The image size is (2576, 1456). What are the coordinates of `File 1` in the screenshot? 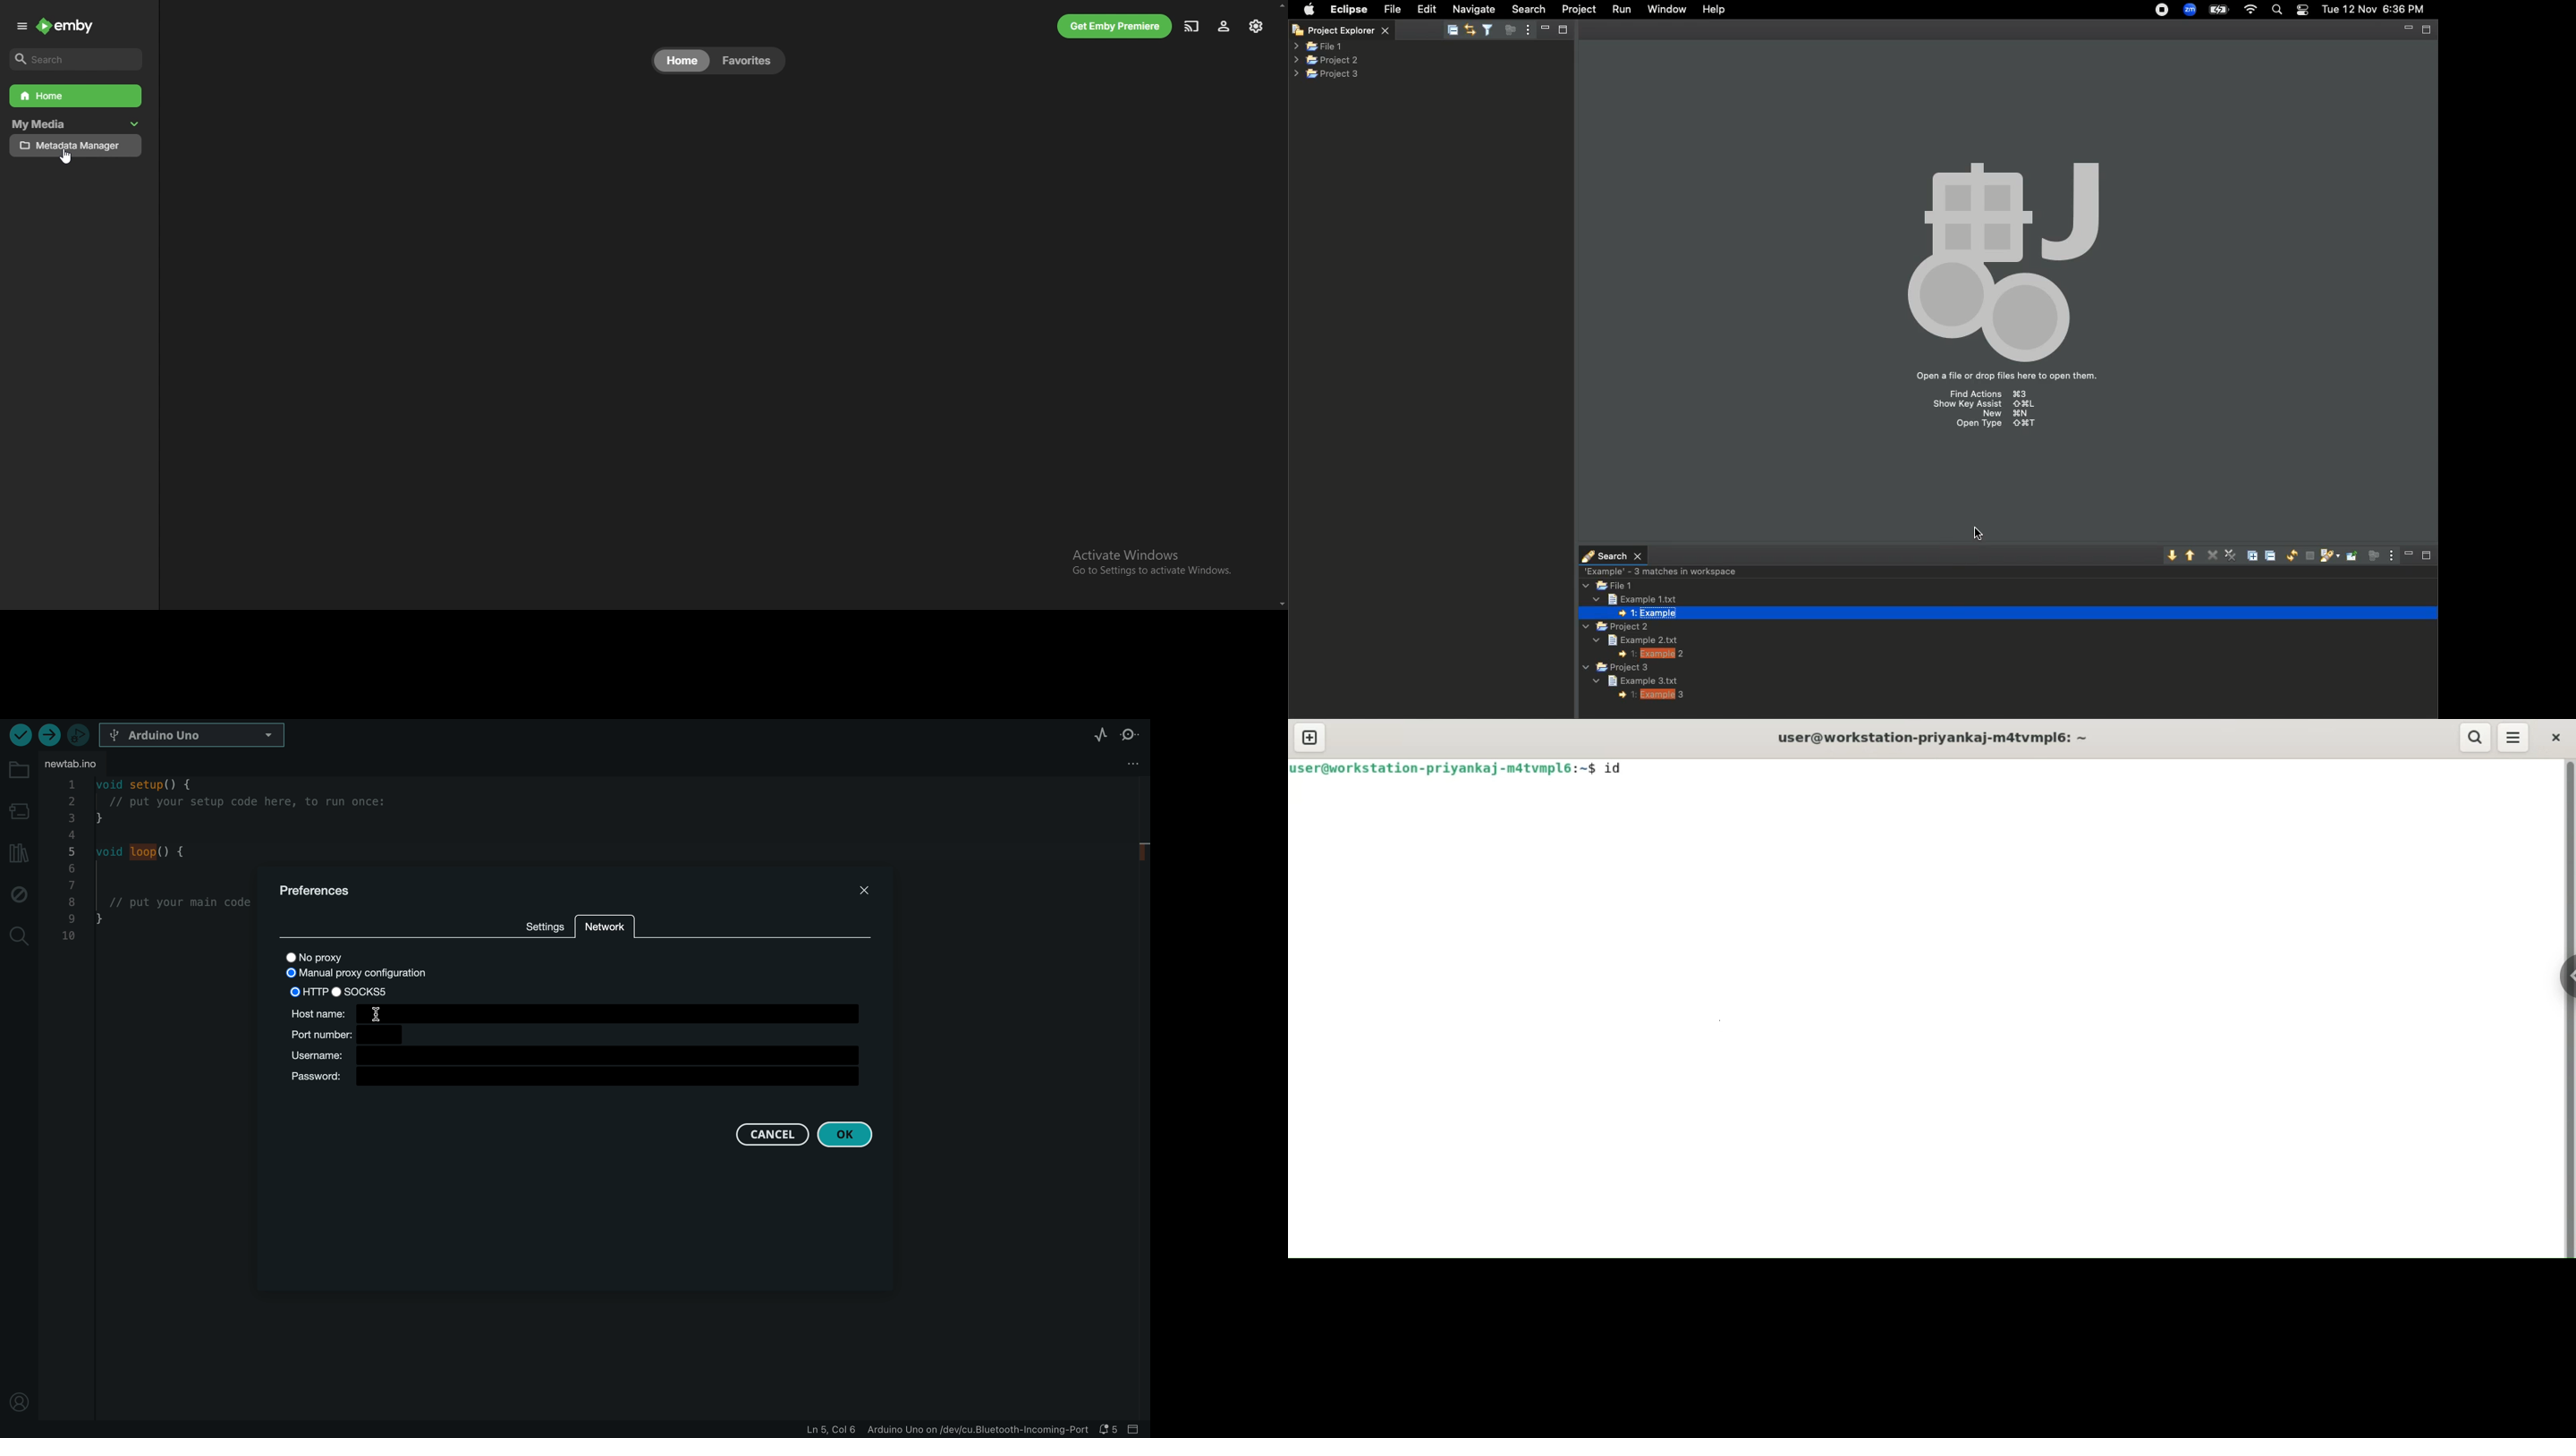 It's located at (1318, 47).